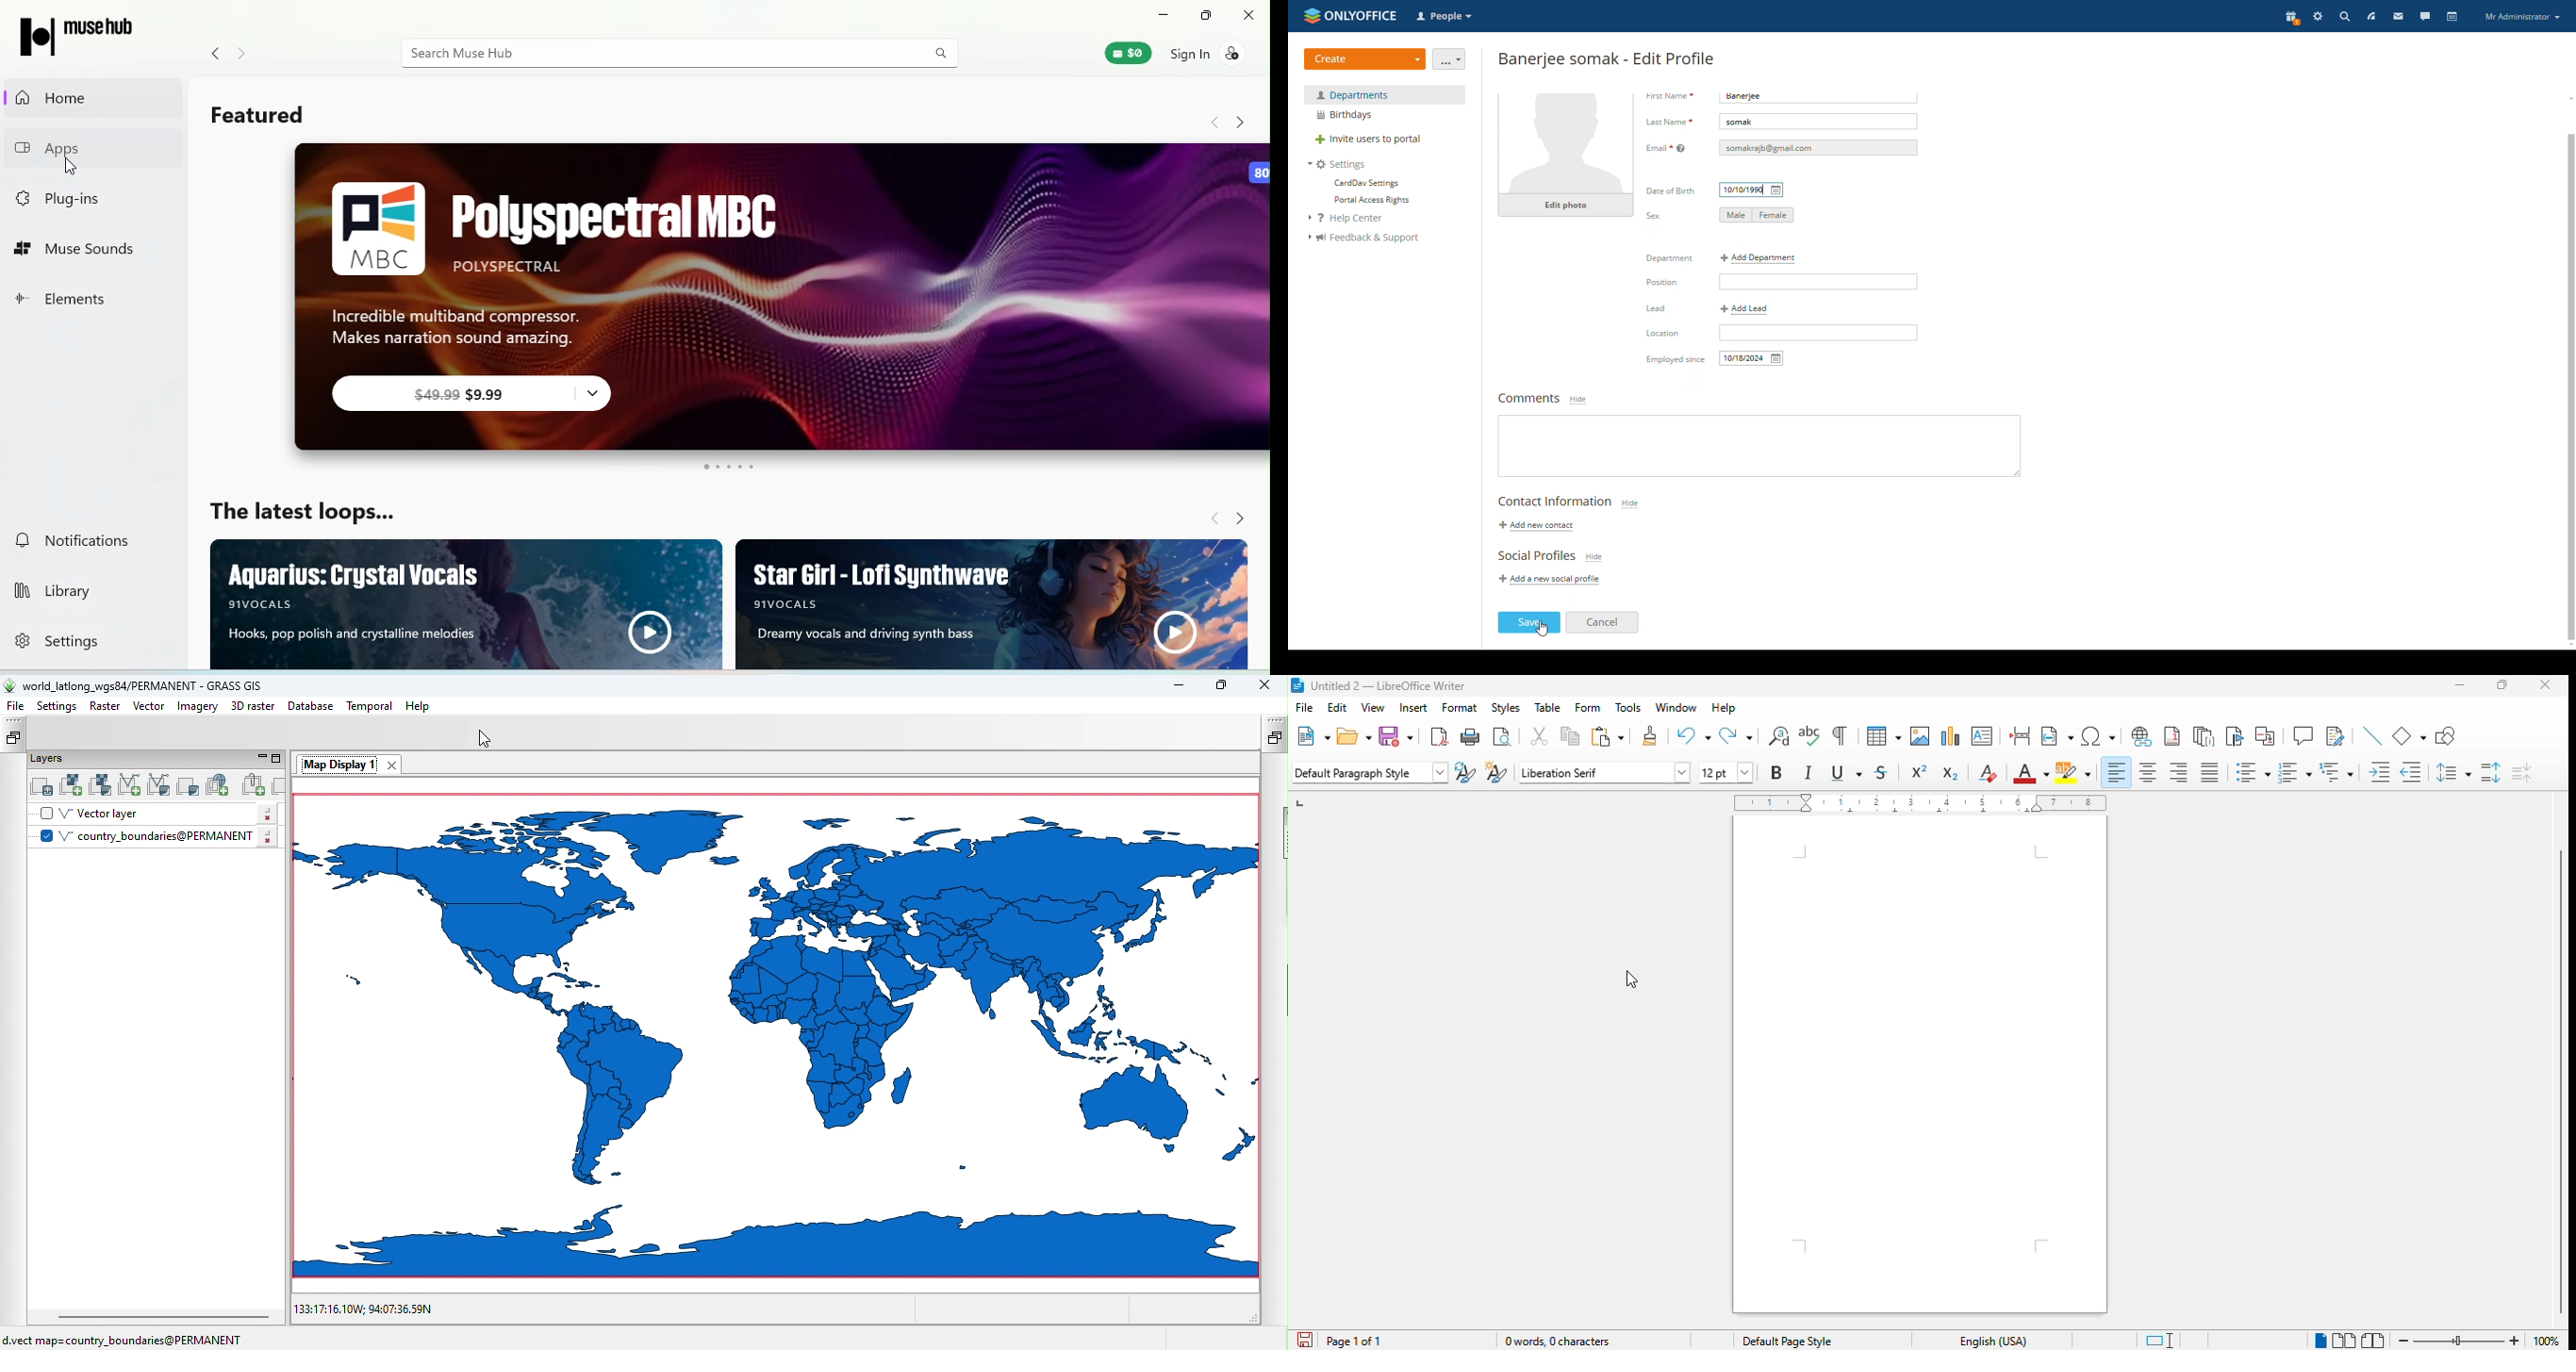 This screenshot has width=2576, height=1372. I want to click on comments, so click(1528, 398).